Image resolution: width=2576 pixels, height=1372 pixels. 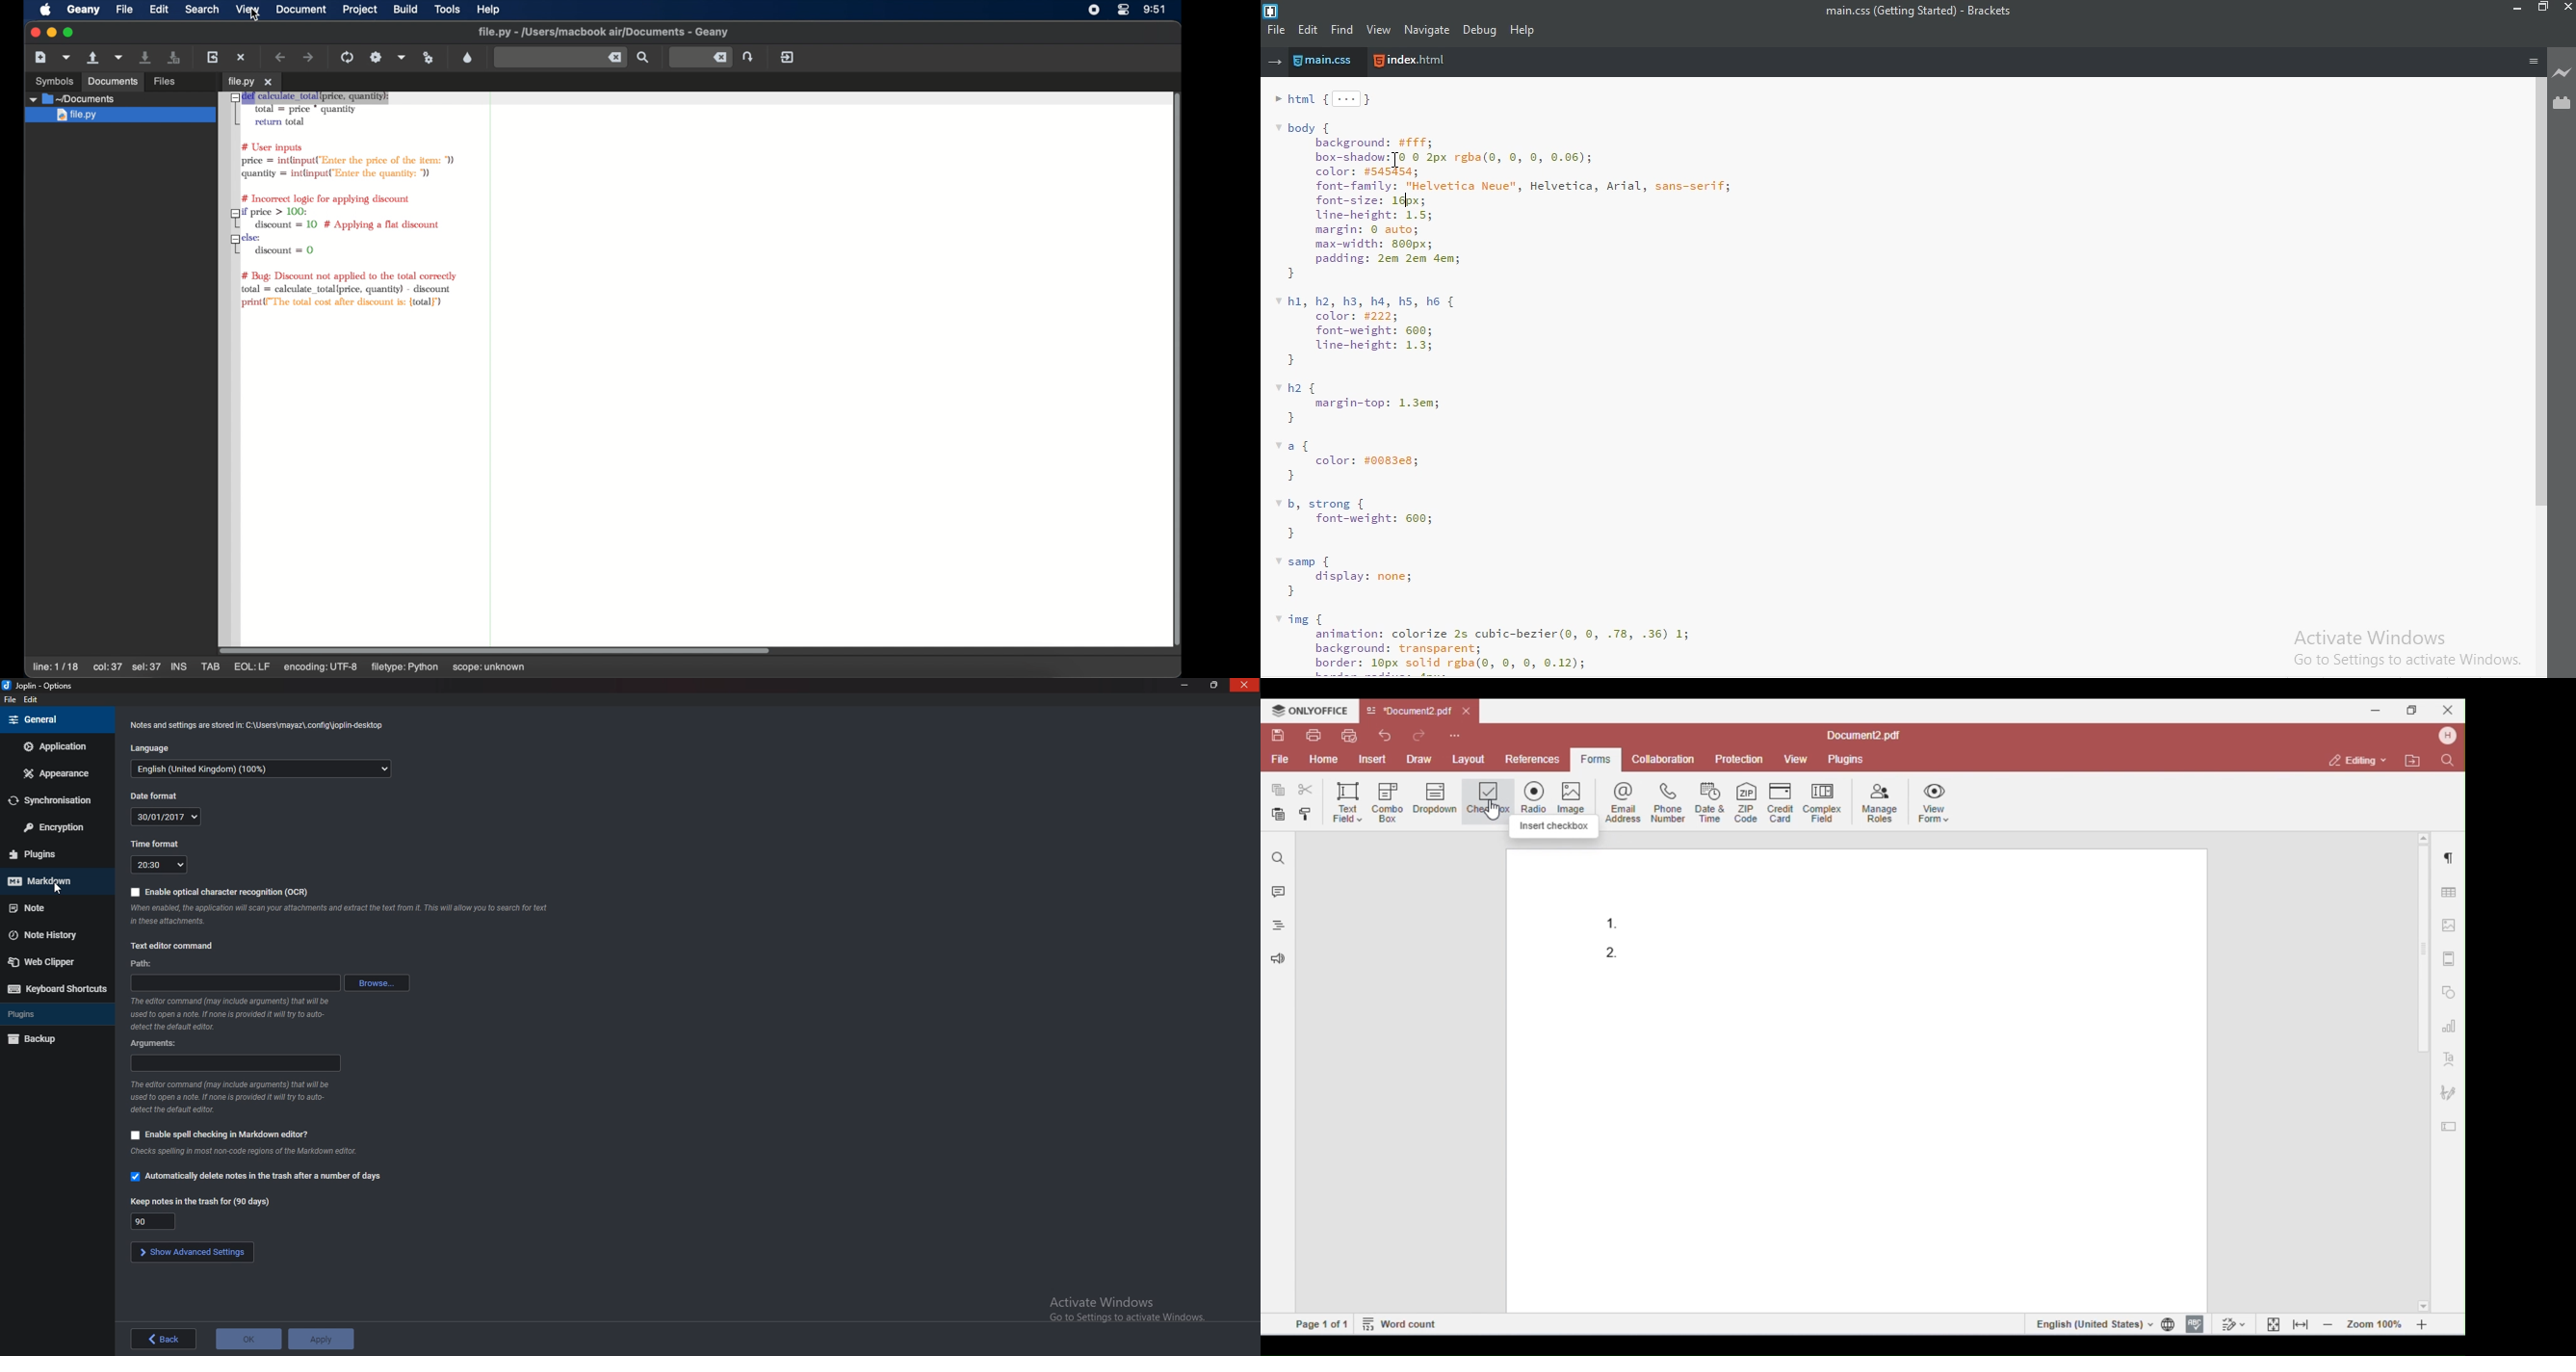 What do you see at coordinates (1188, 685) in the screenshot?
I see `minimize` at bounding box center [1188, 685].